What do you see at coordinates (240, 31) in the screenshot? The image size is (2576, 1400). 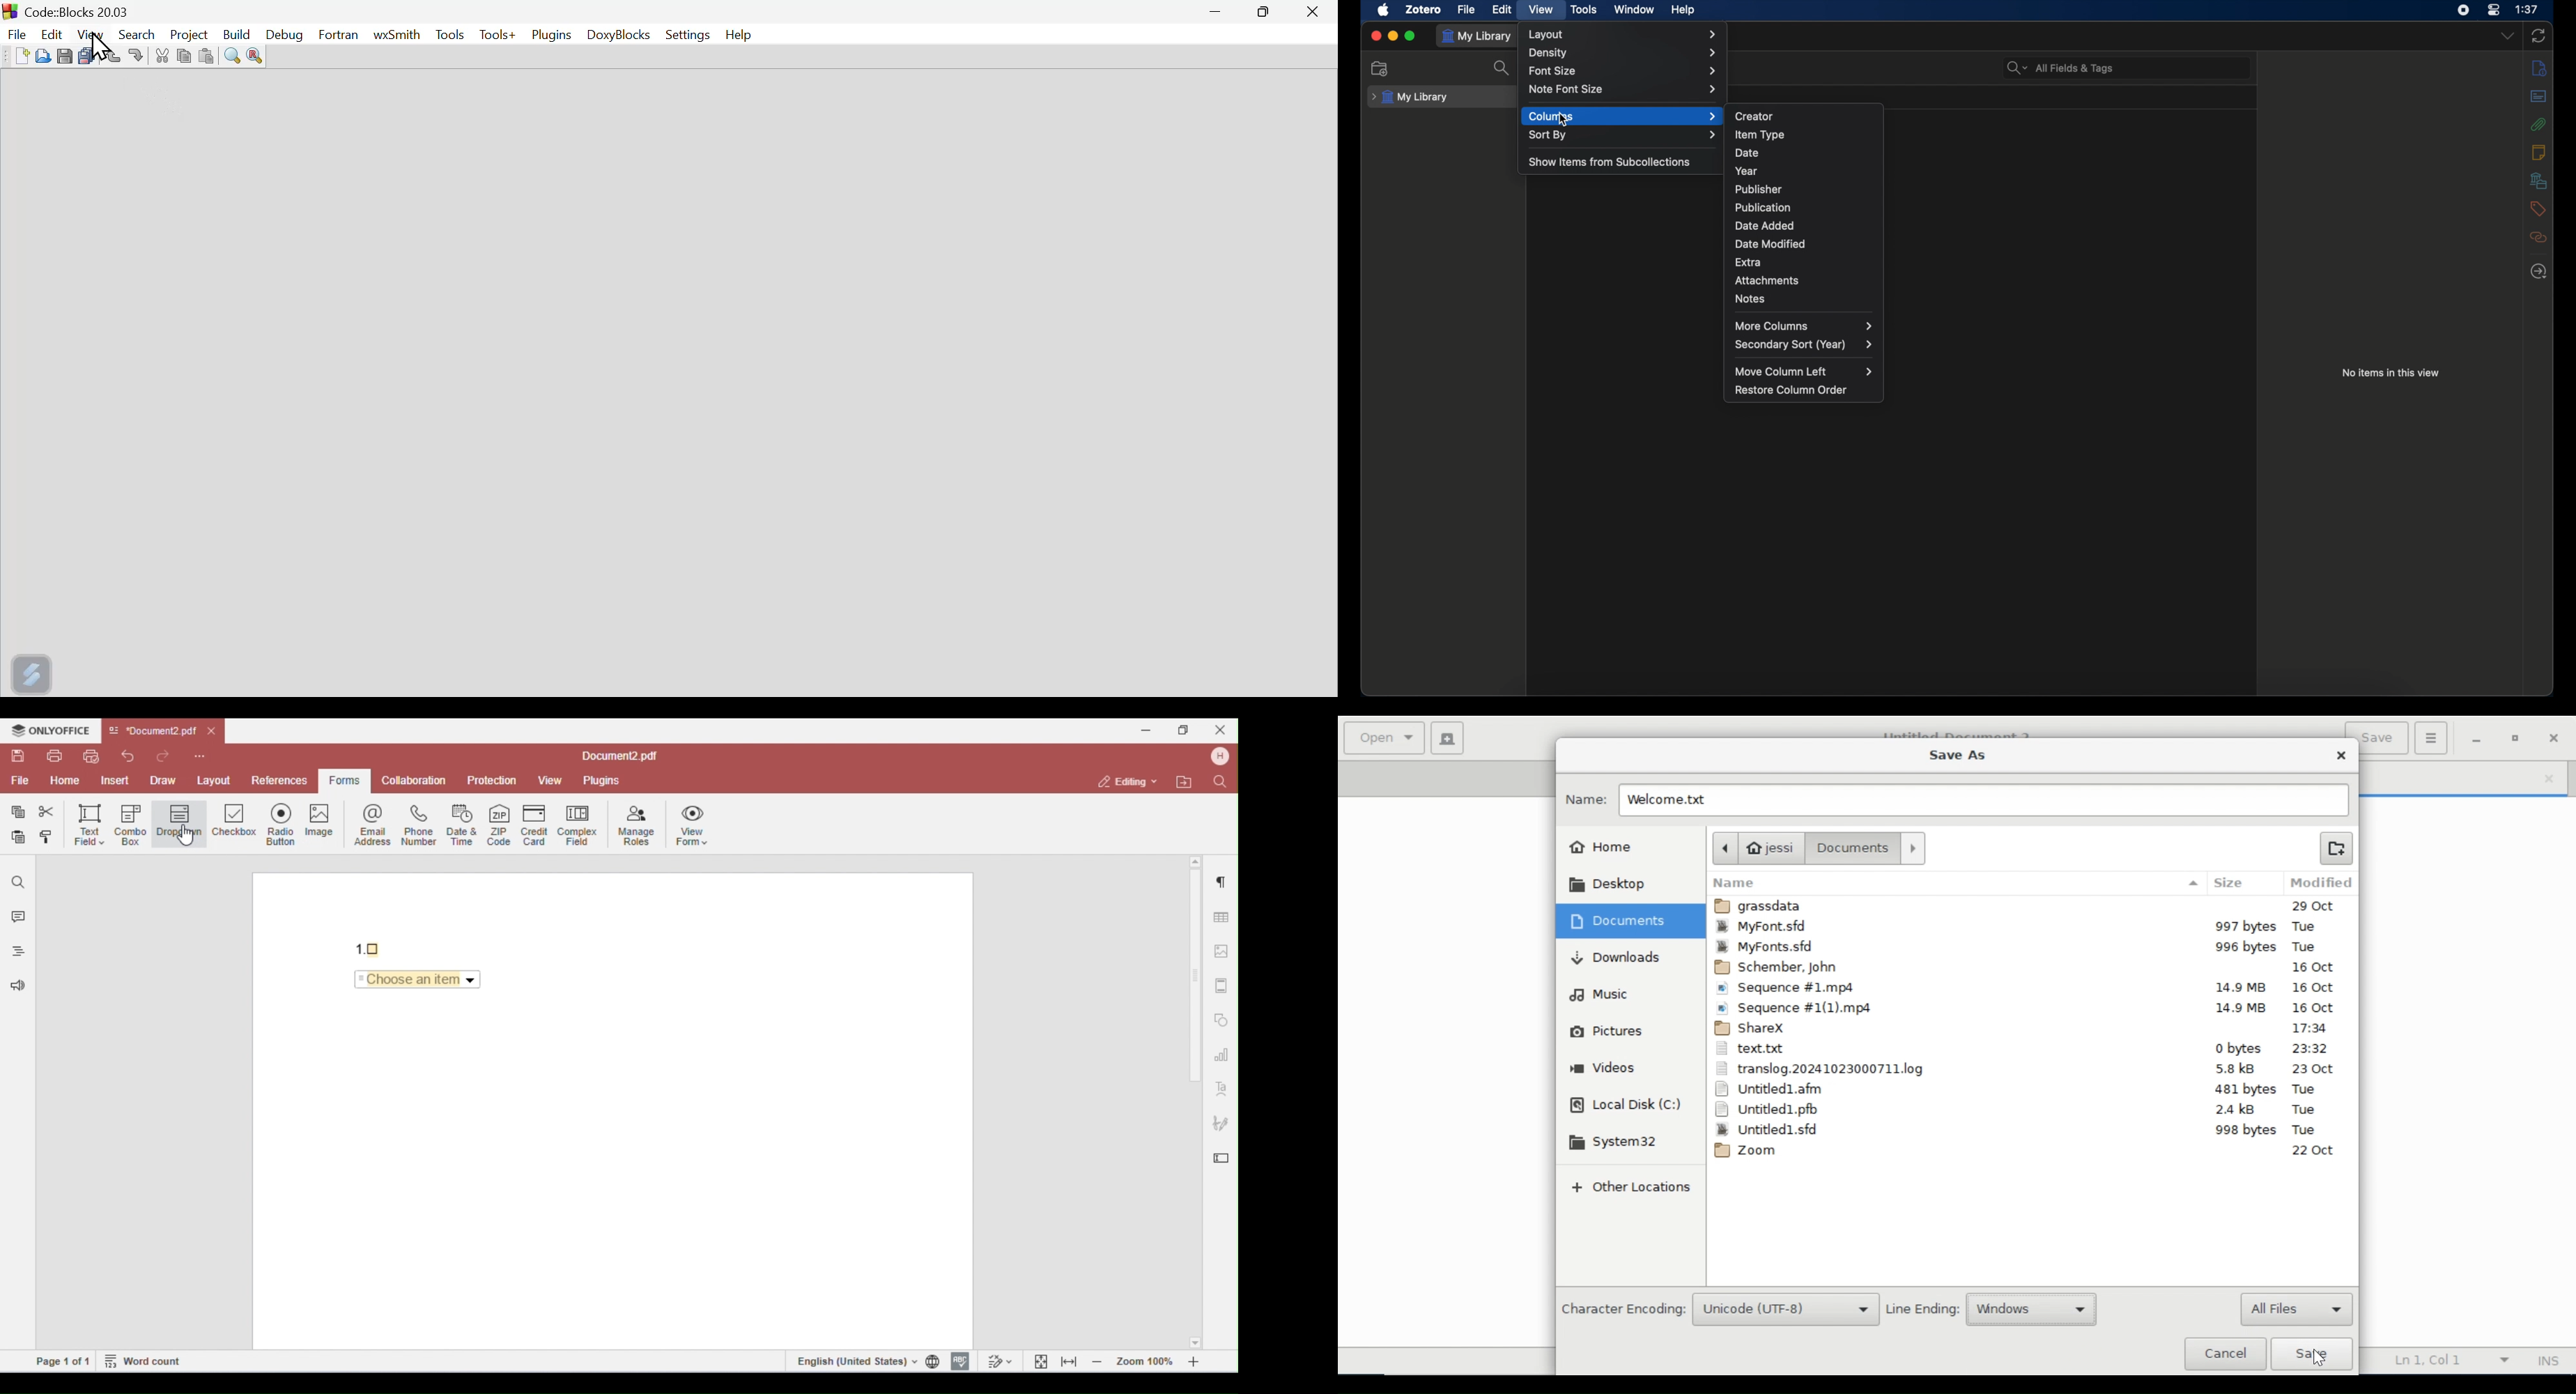 I see `Build` at bounding box center [240, 31].